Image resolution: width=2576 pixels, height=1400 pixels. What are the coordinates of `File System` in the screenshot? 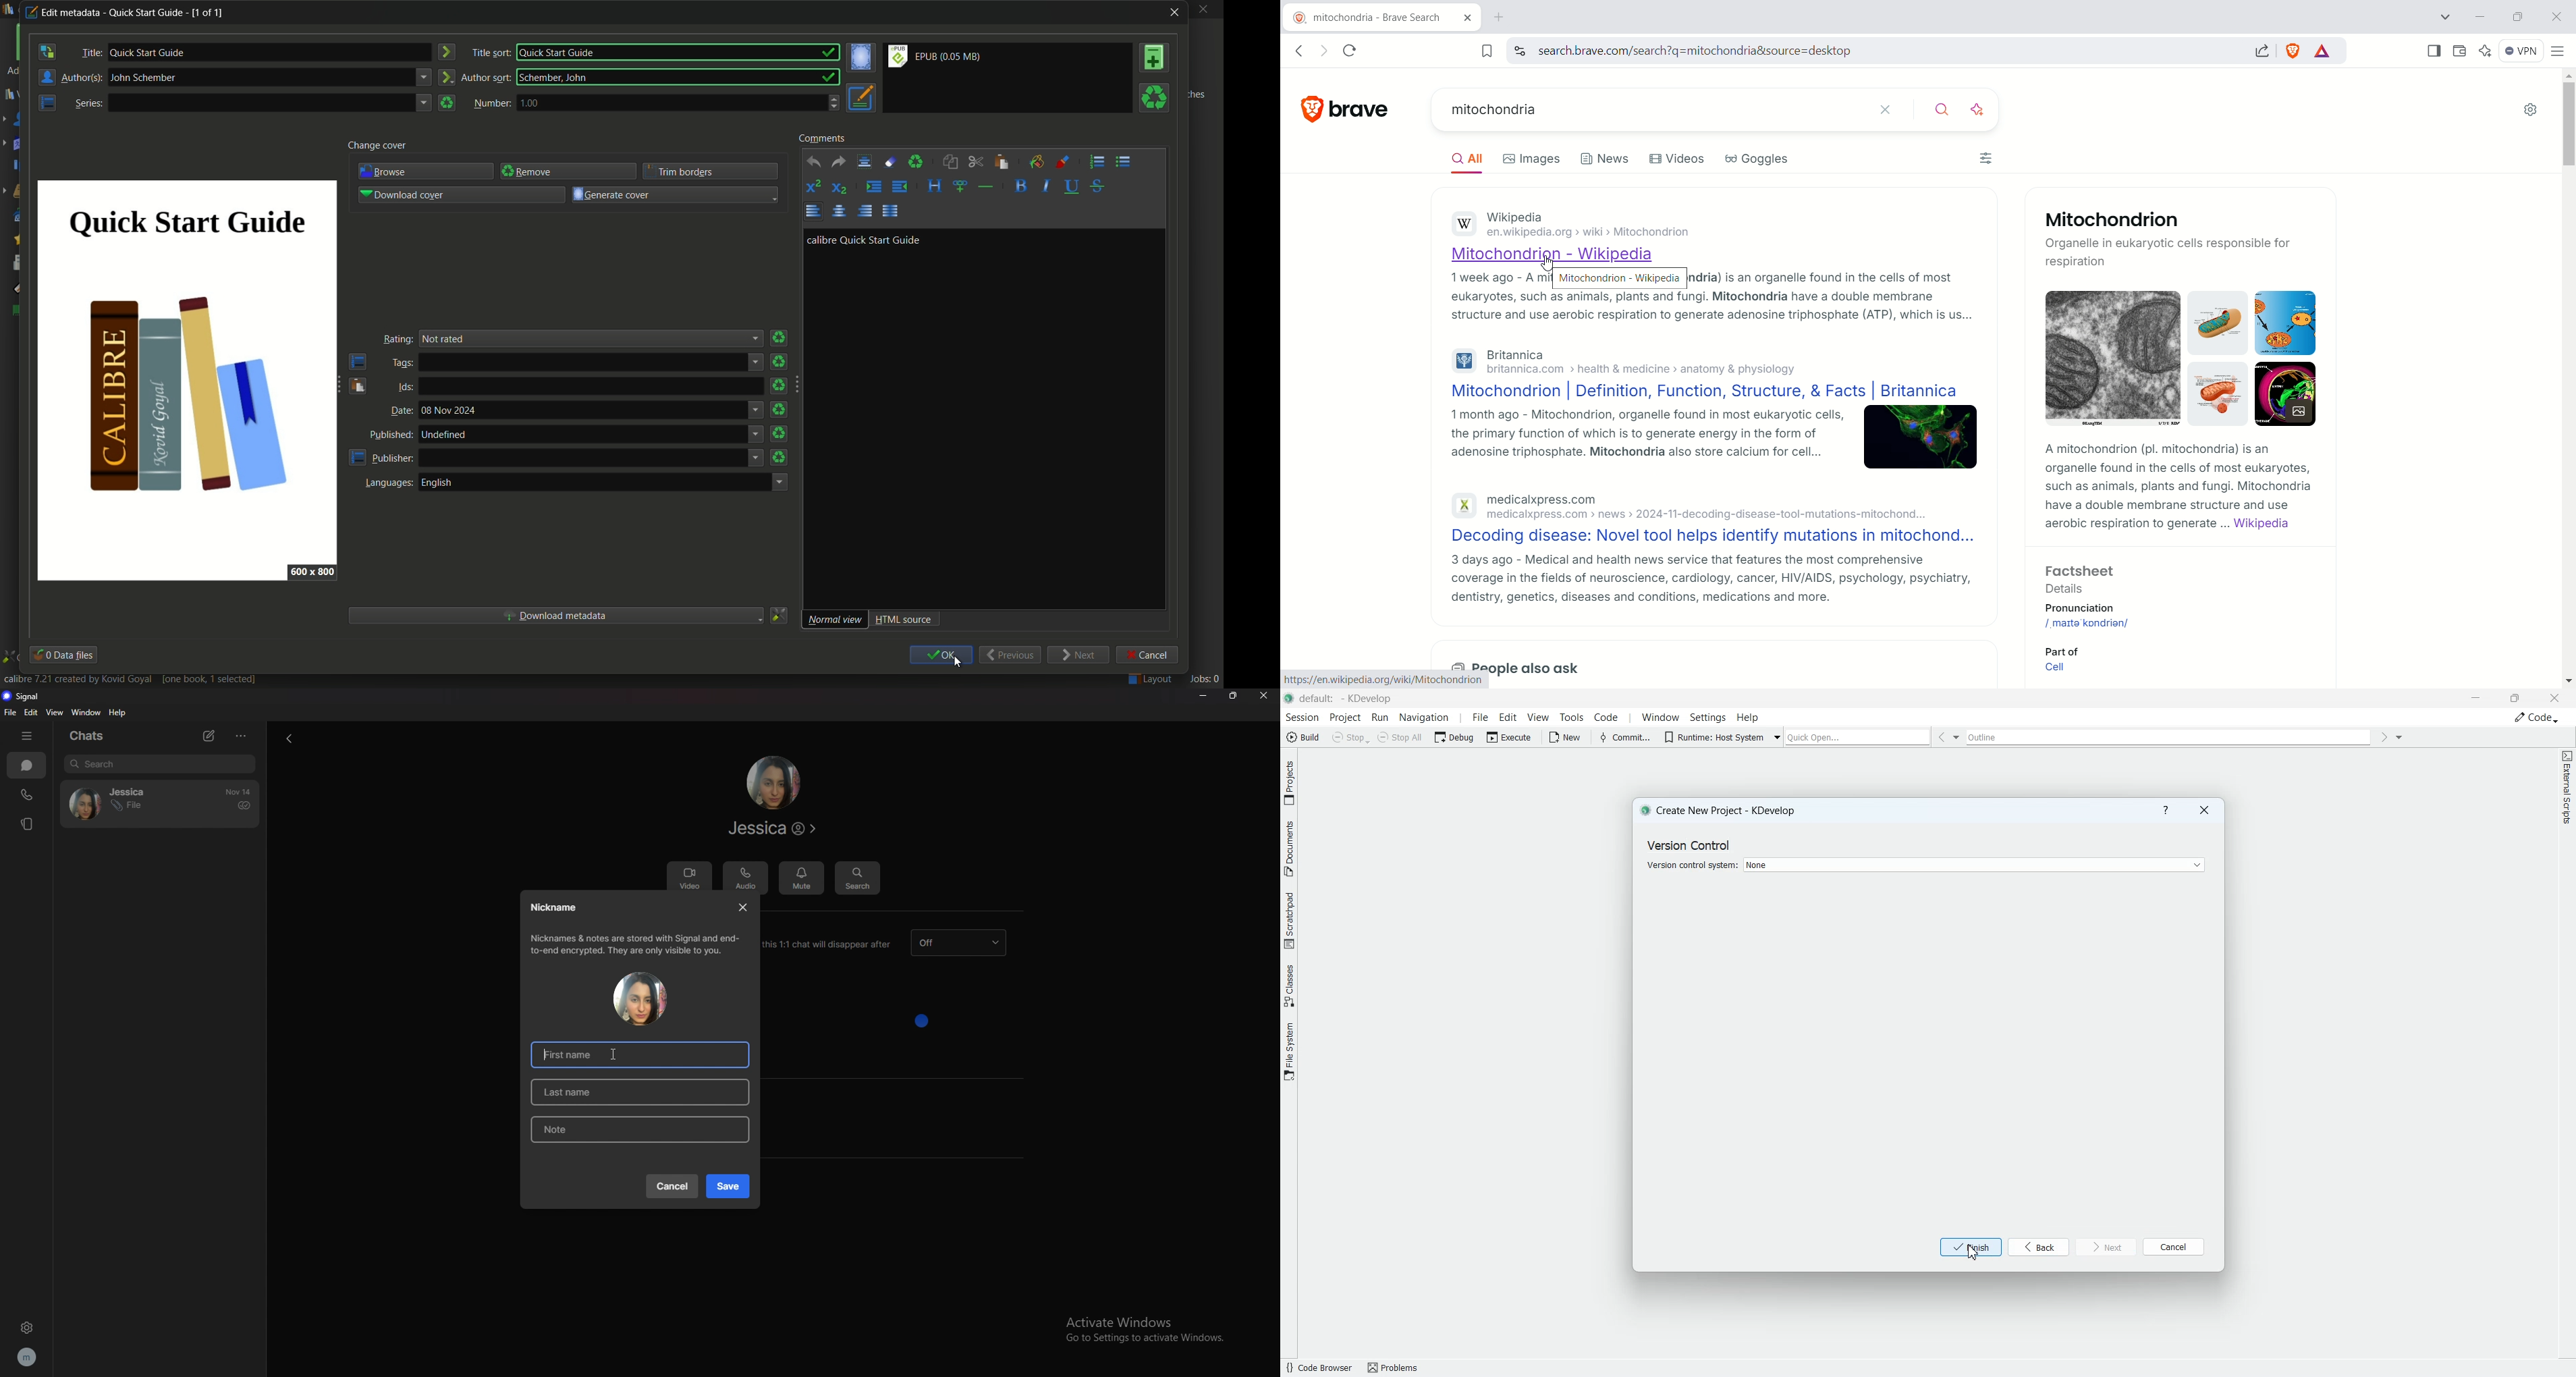 It's located at (1289, 1050).